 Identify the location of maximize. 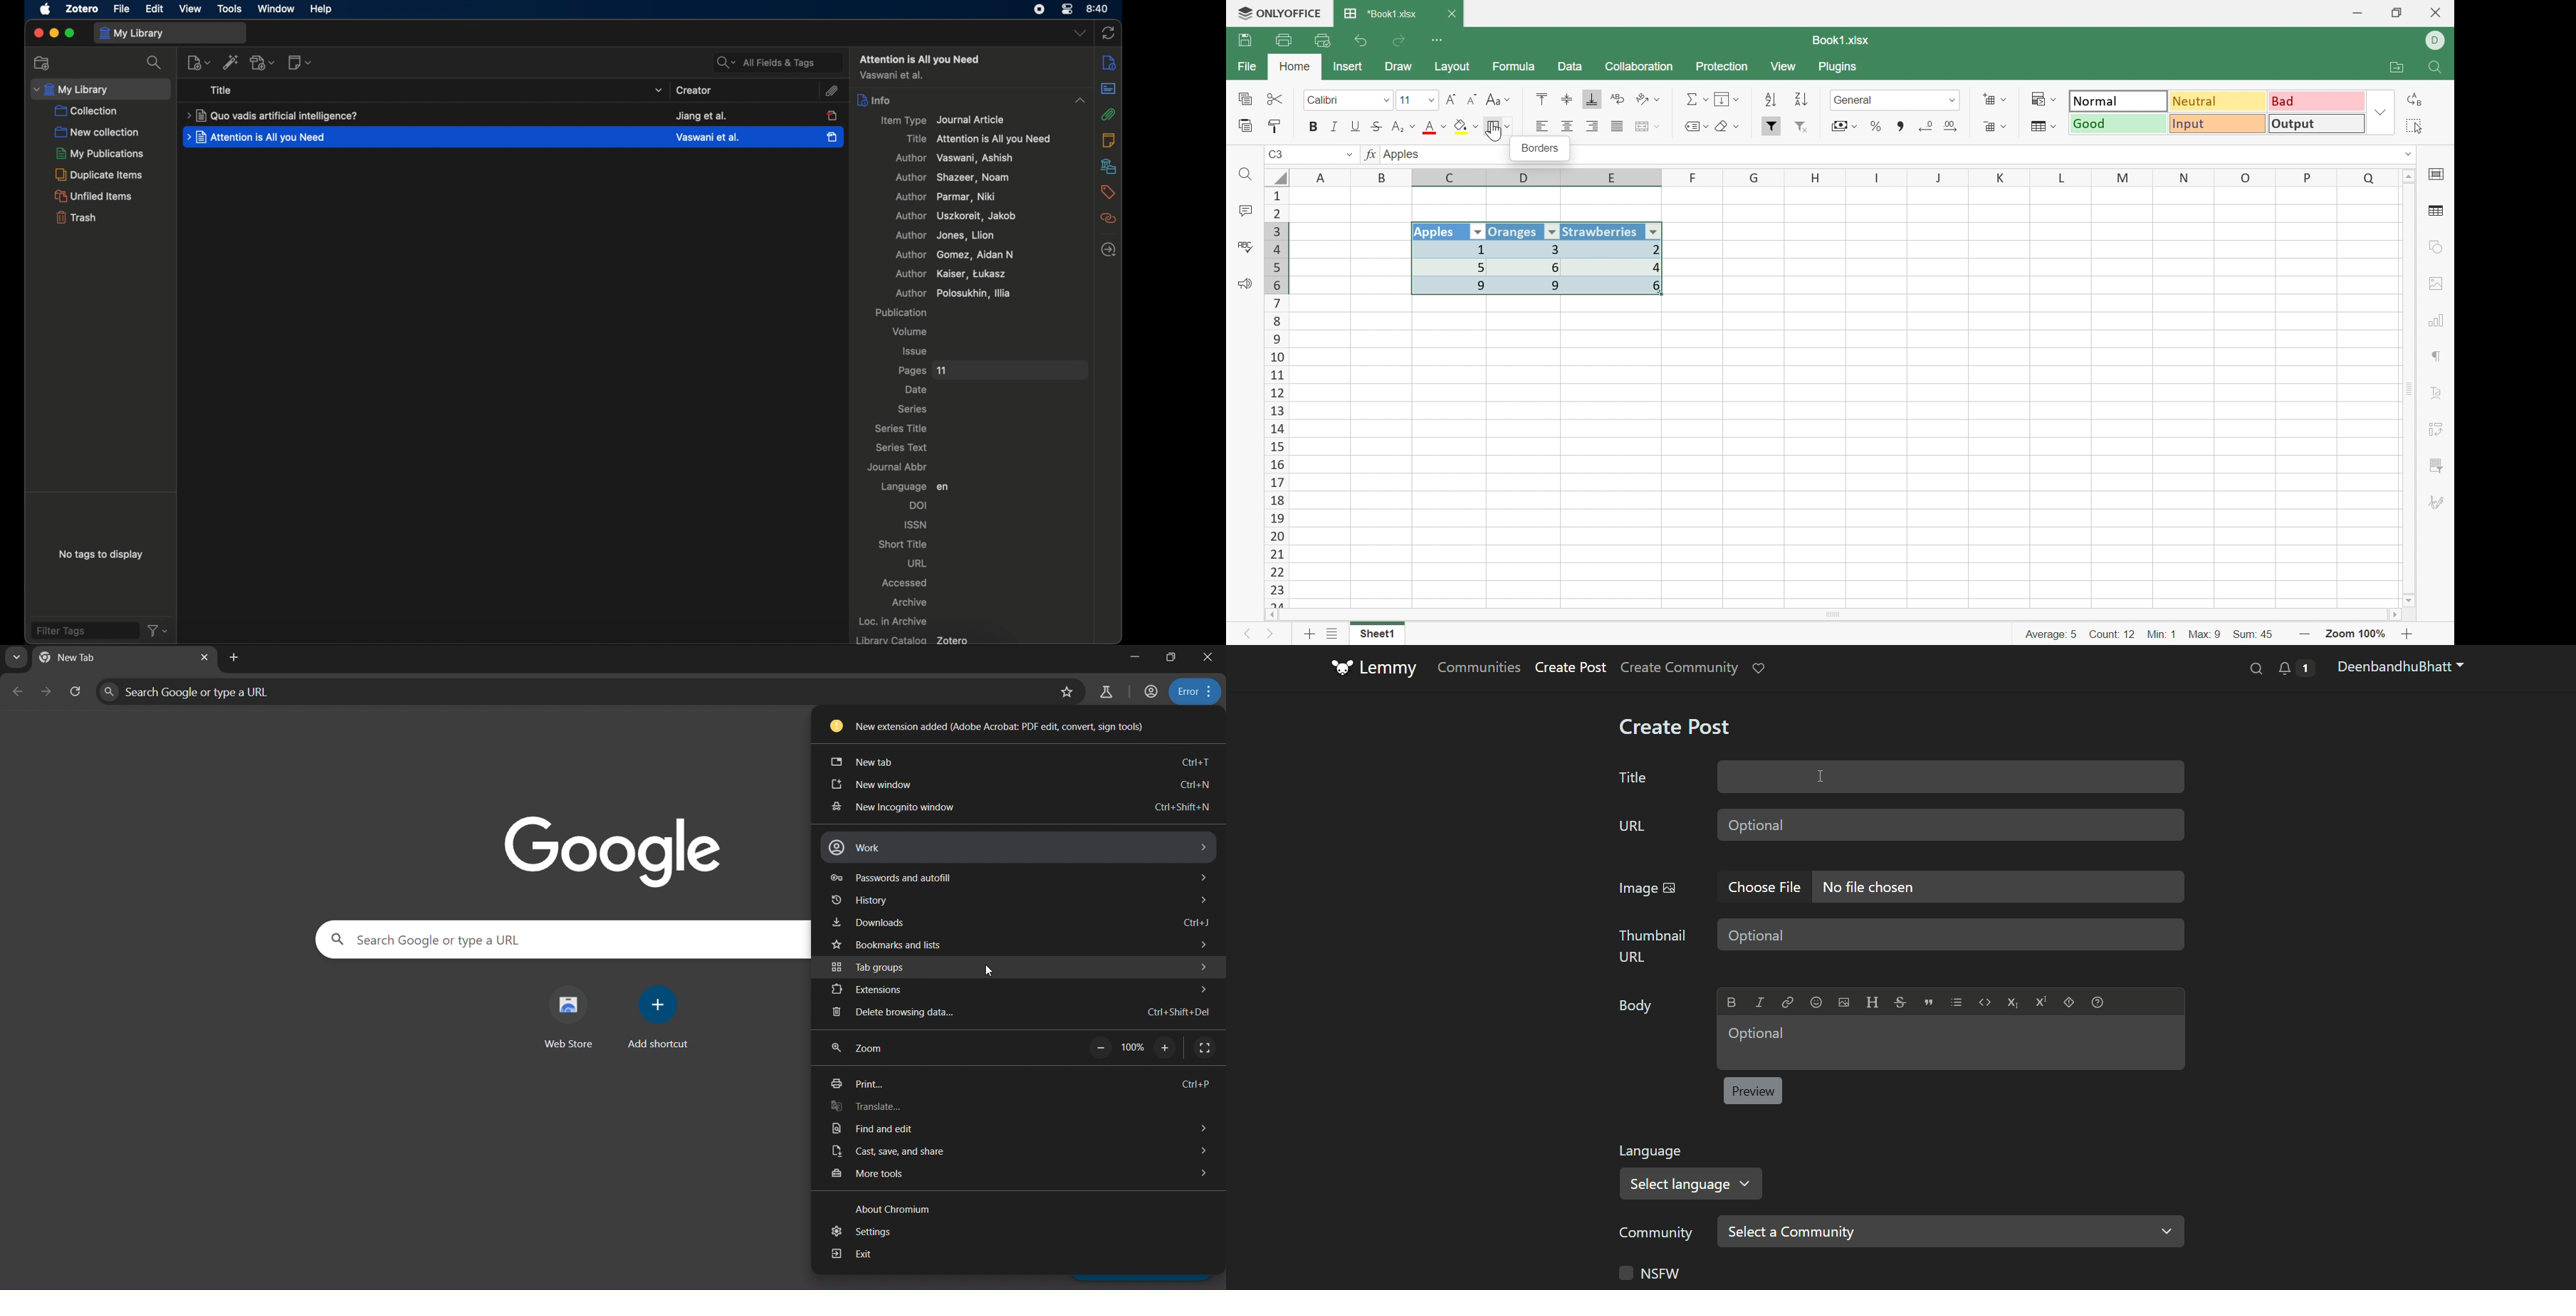
(70, 34).